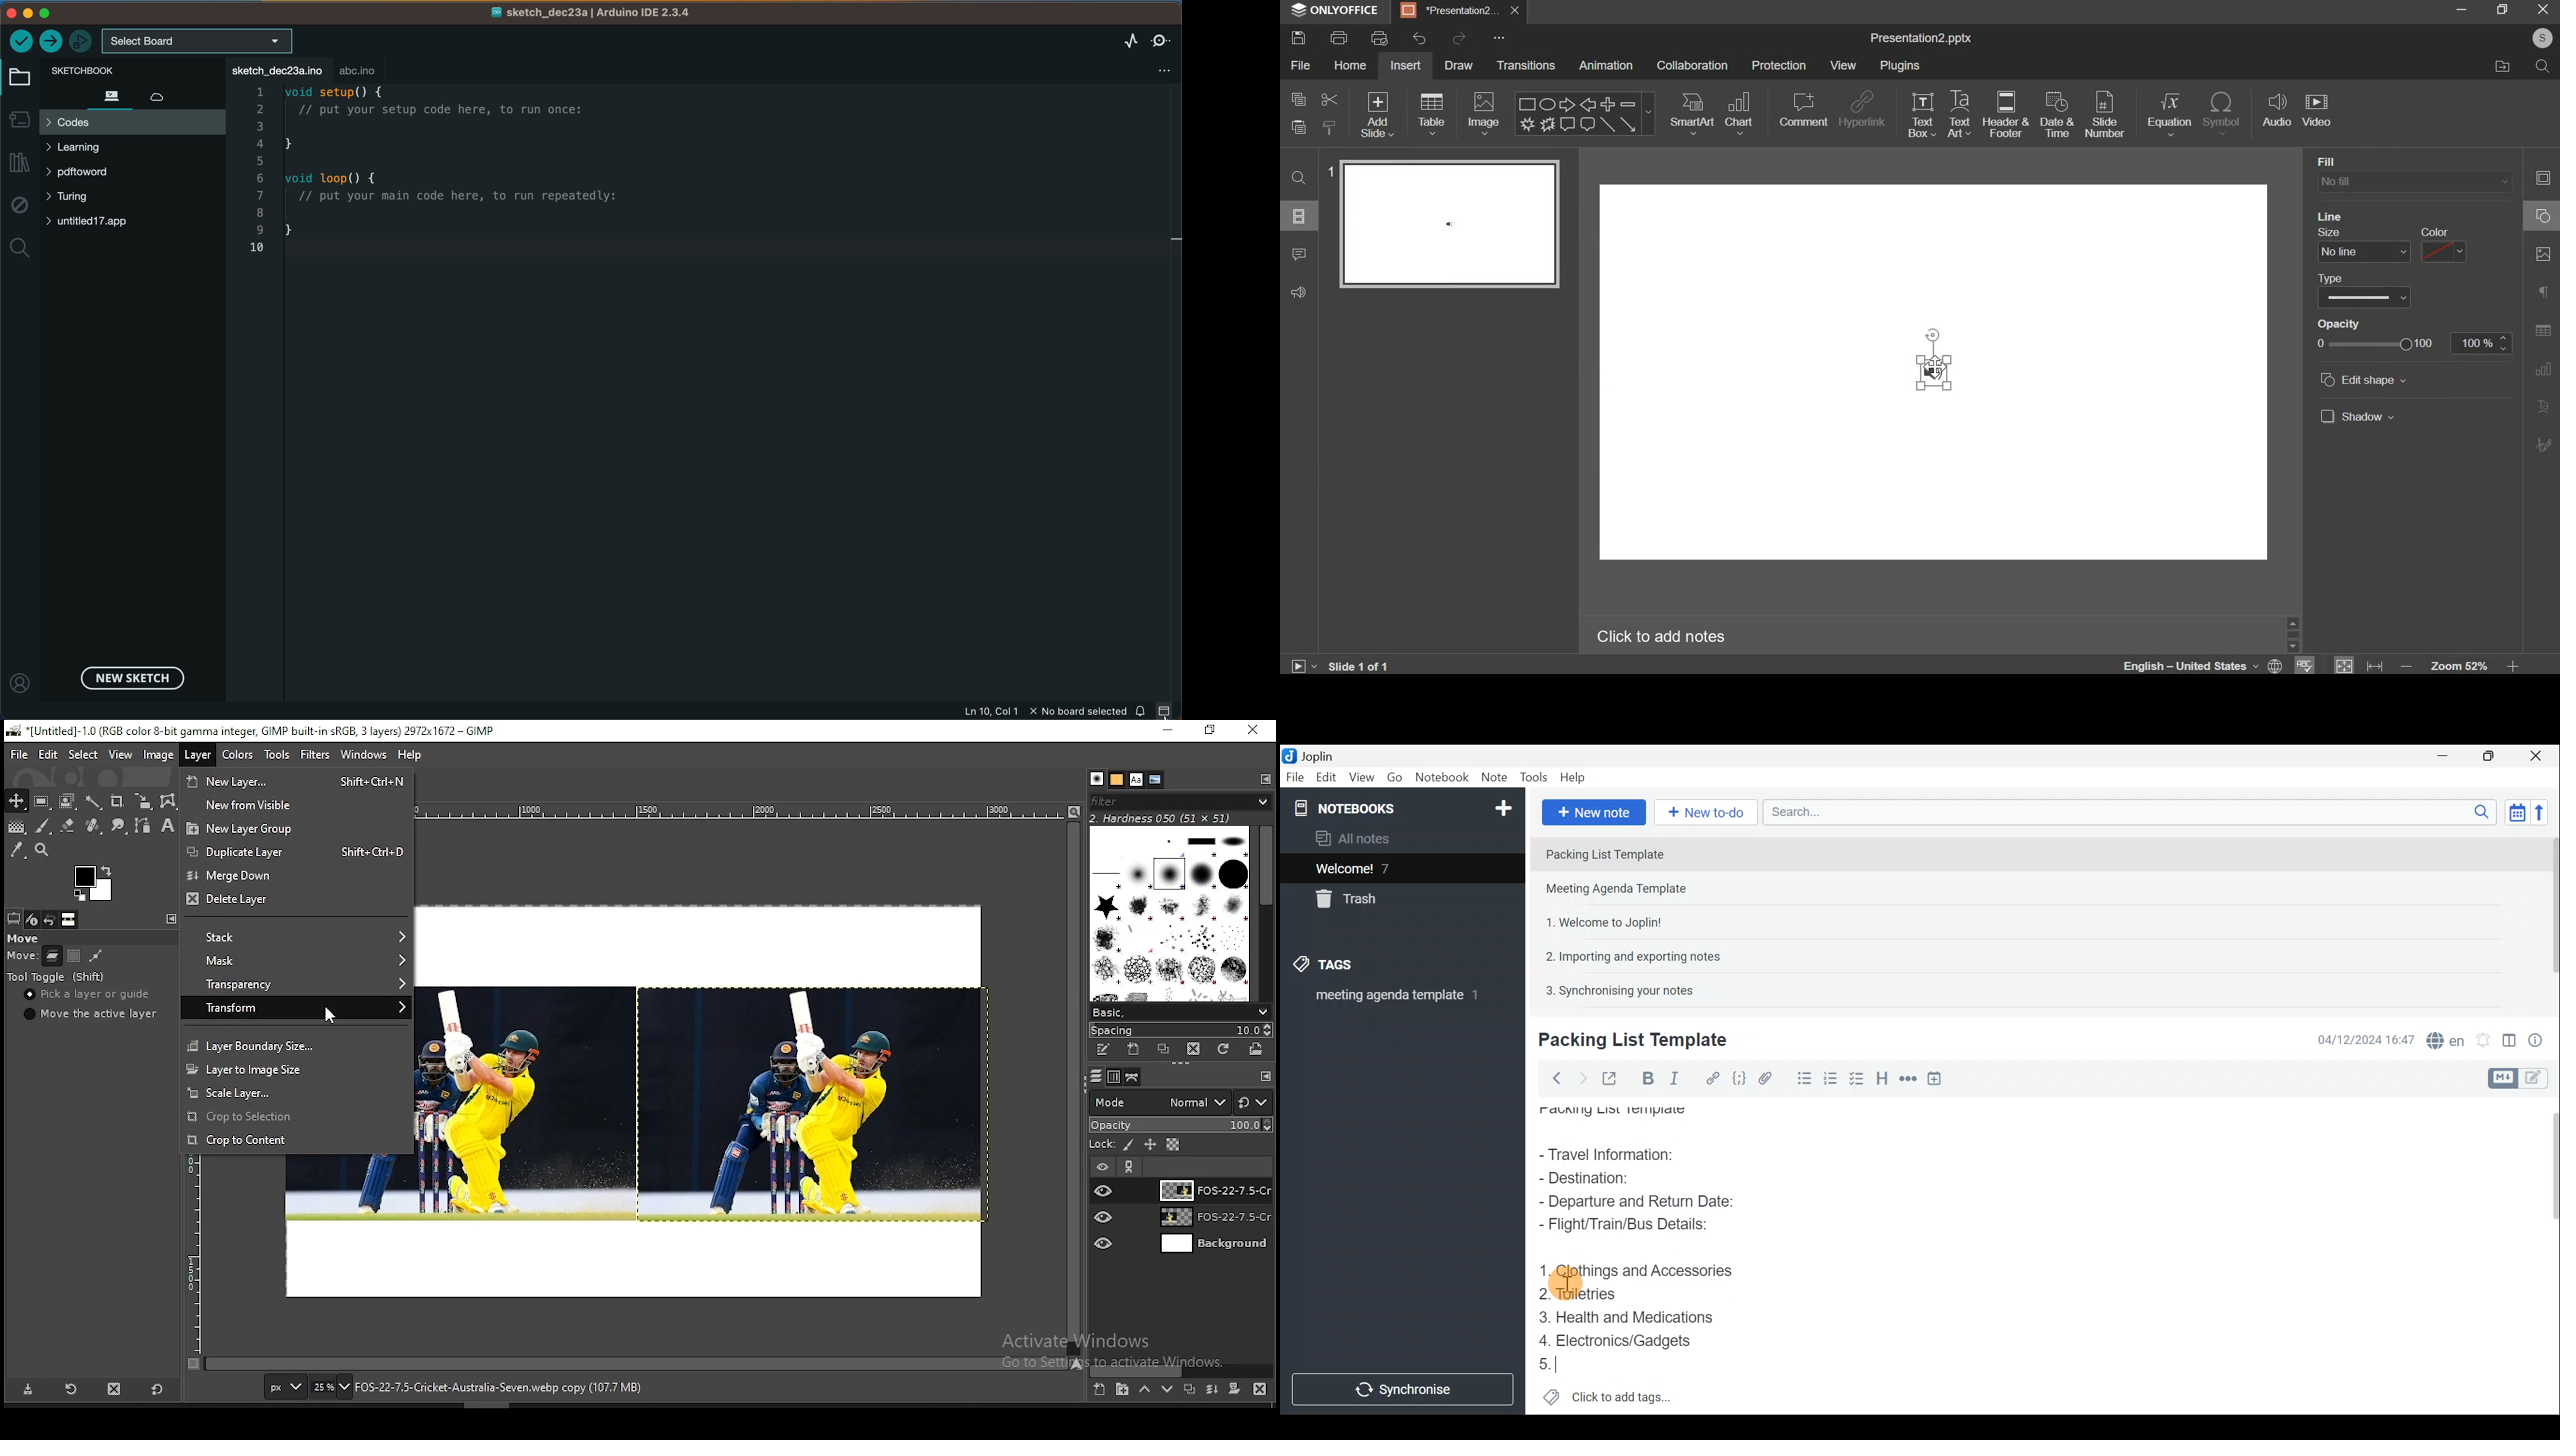 The height and width of the screenshot is (1456, 2576). Describe the element at coordinates (1739, 114) in the screenshot. I see `chart` at that location.